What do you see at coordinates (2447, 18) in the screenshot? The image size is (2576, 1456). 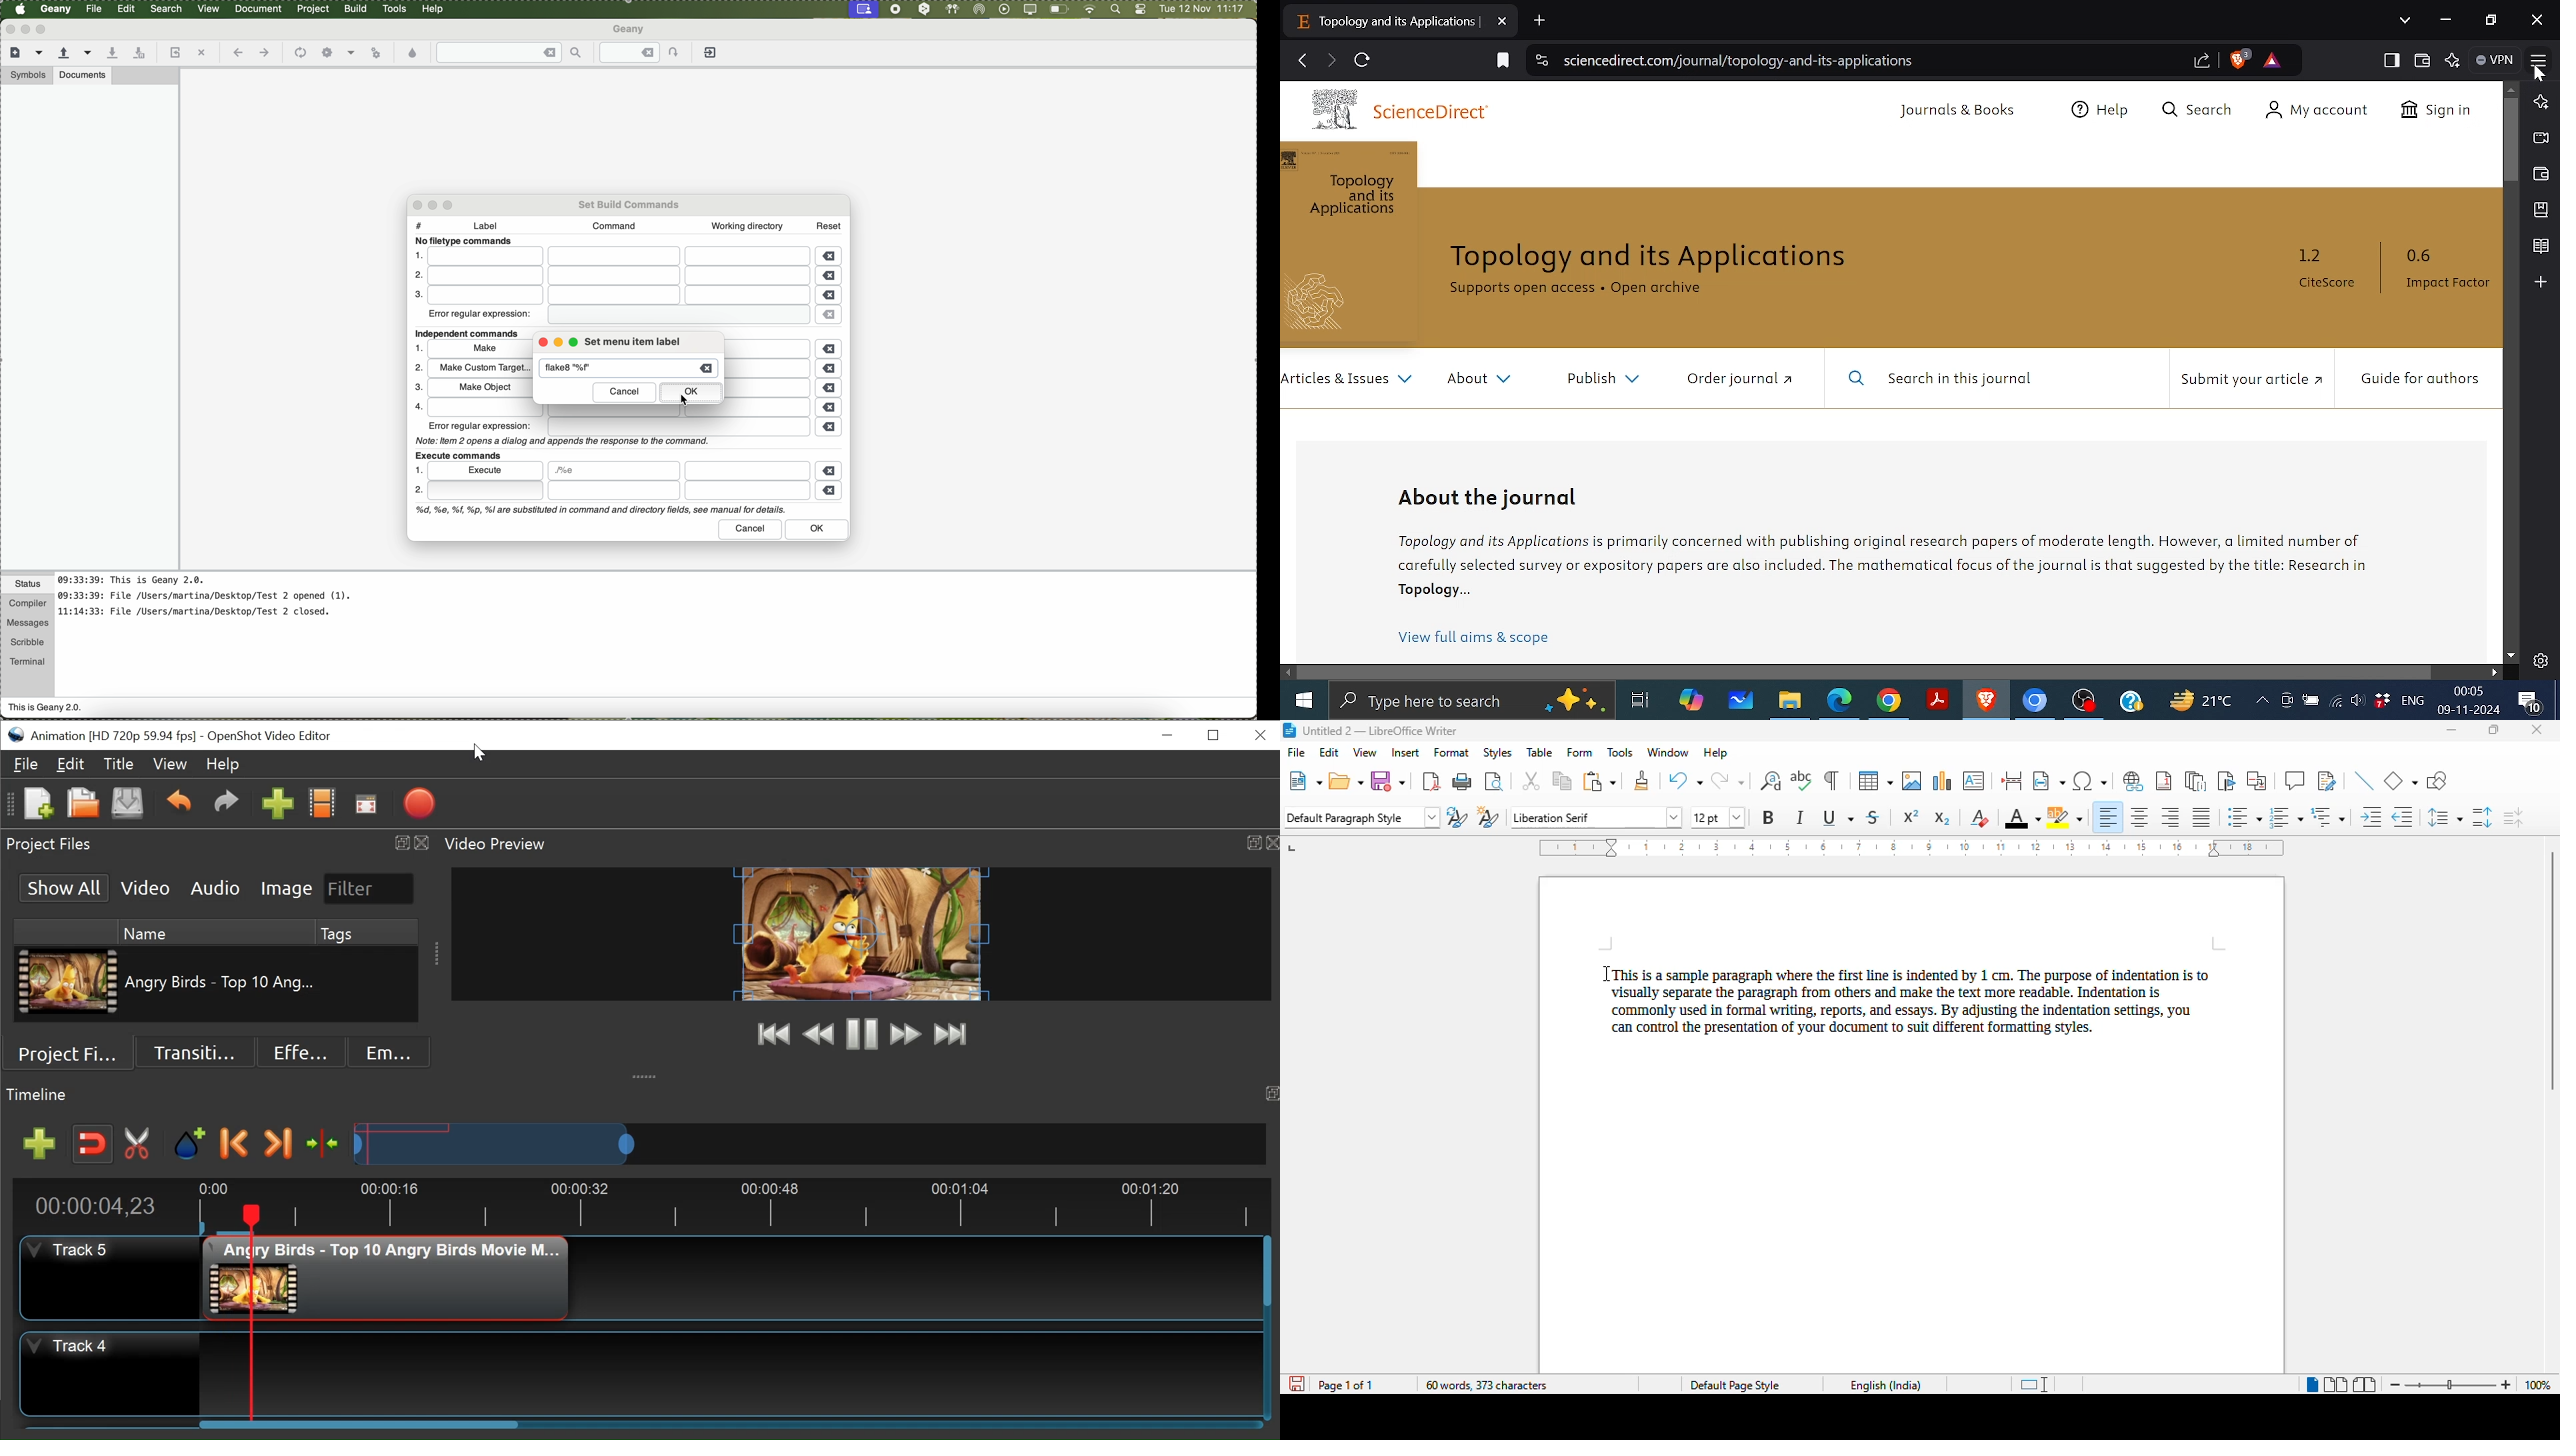 I see `Minimize` at bounding box center [2447, 18].